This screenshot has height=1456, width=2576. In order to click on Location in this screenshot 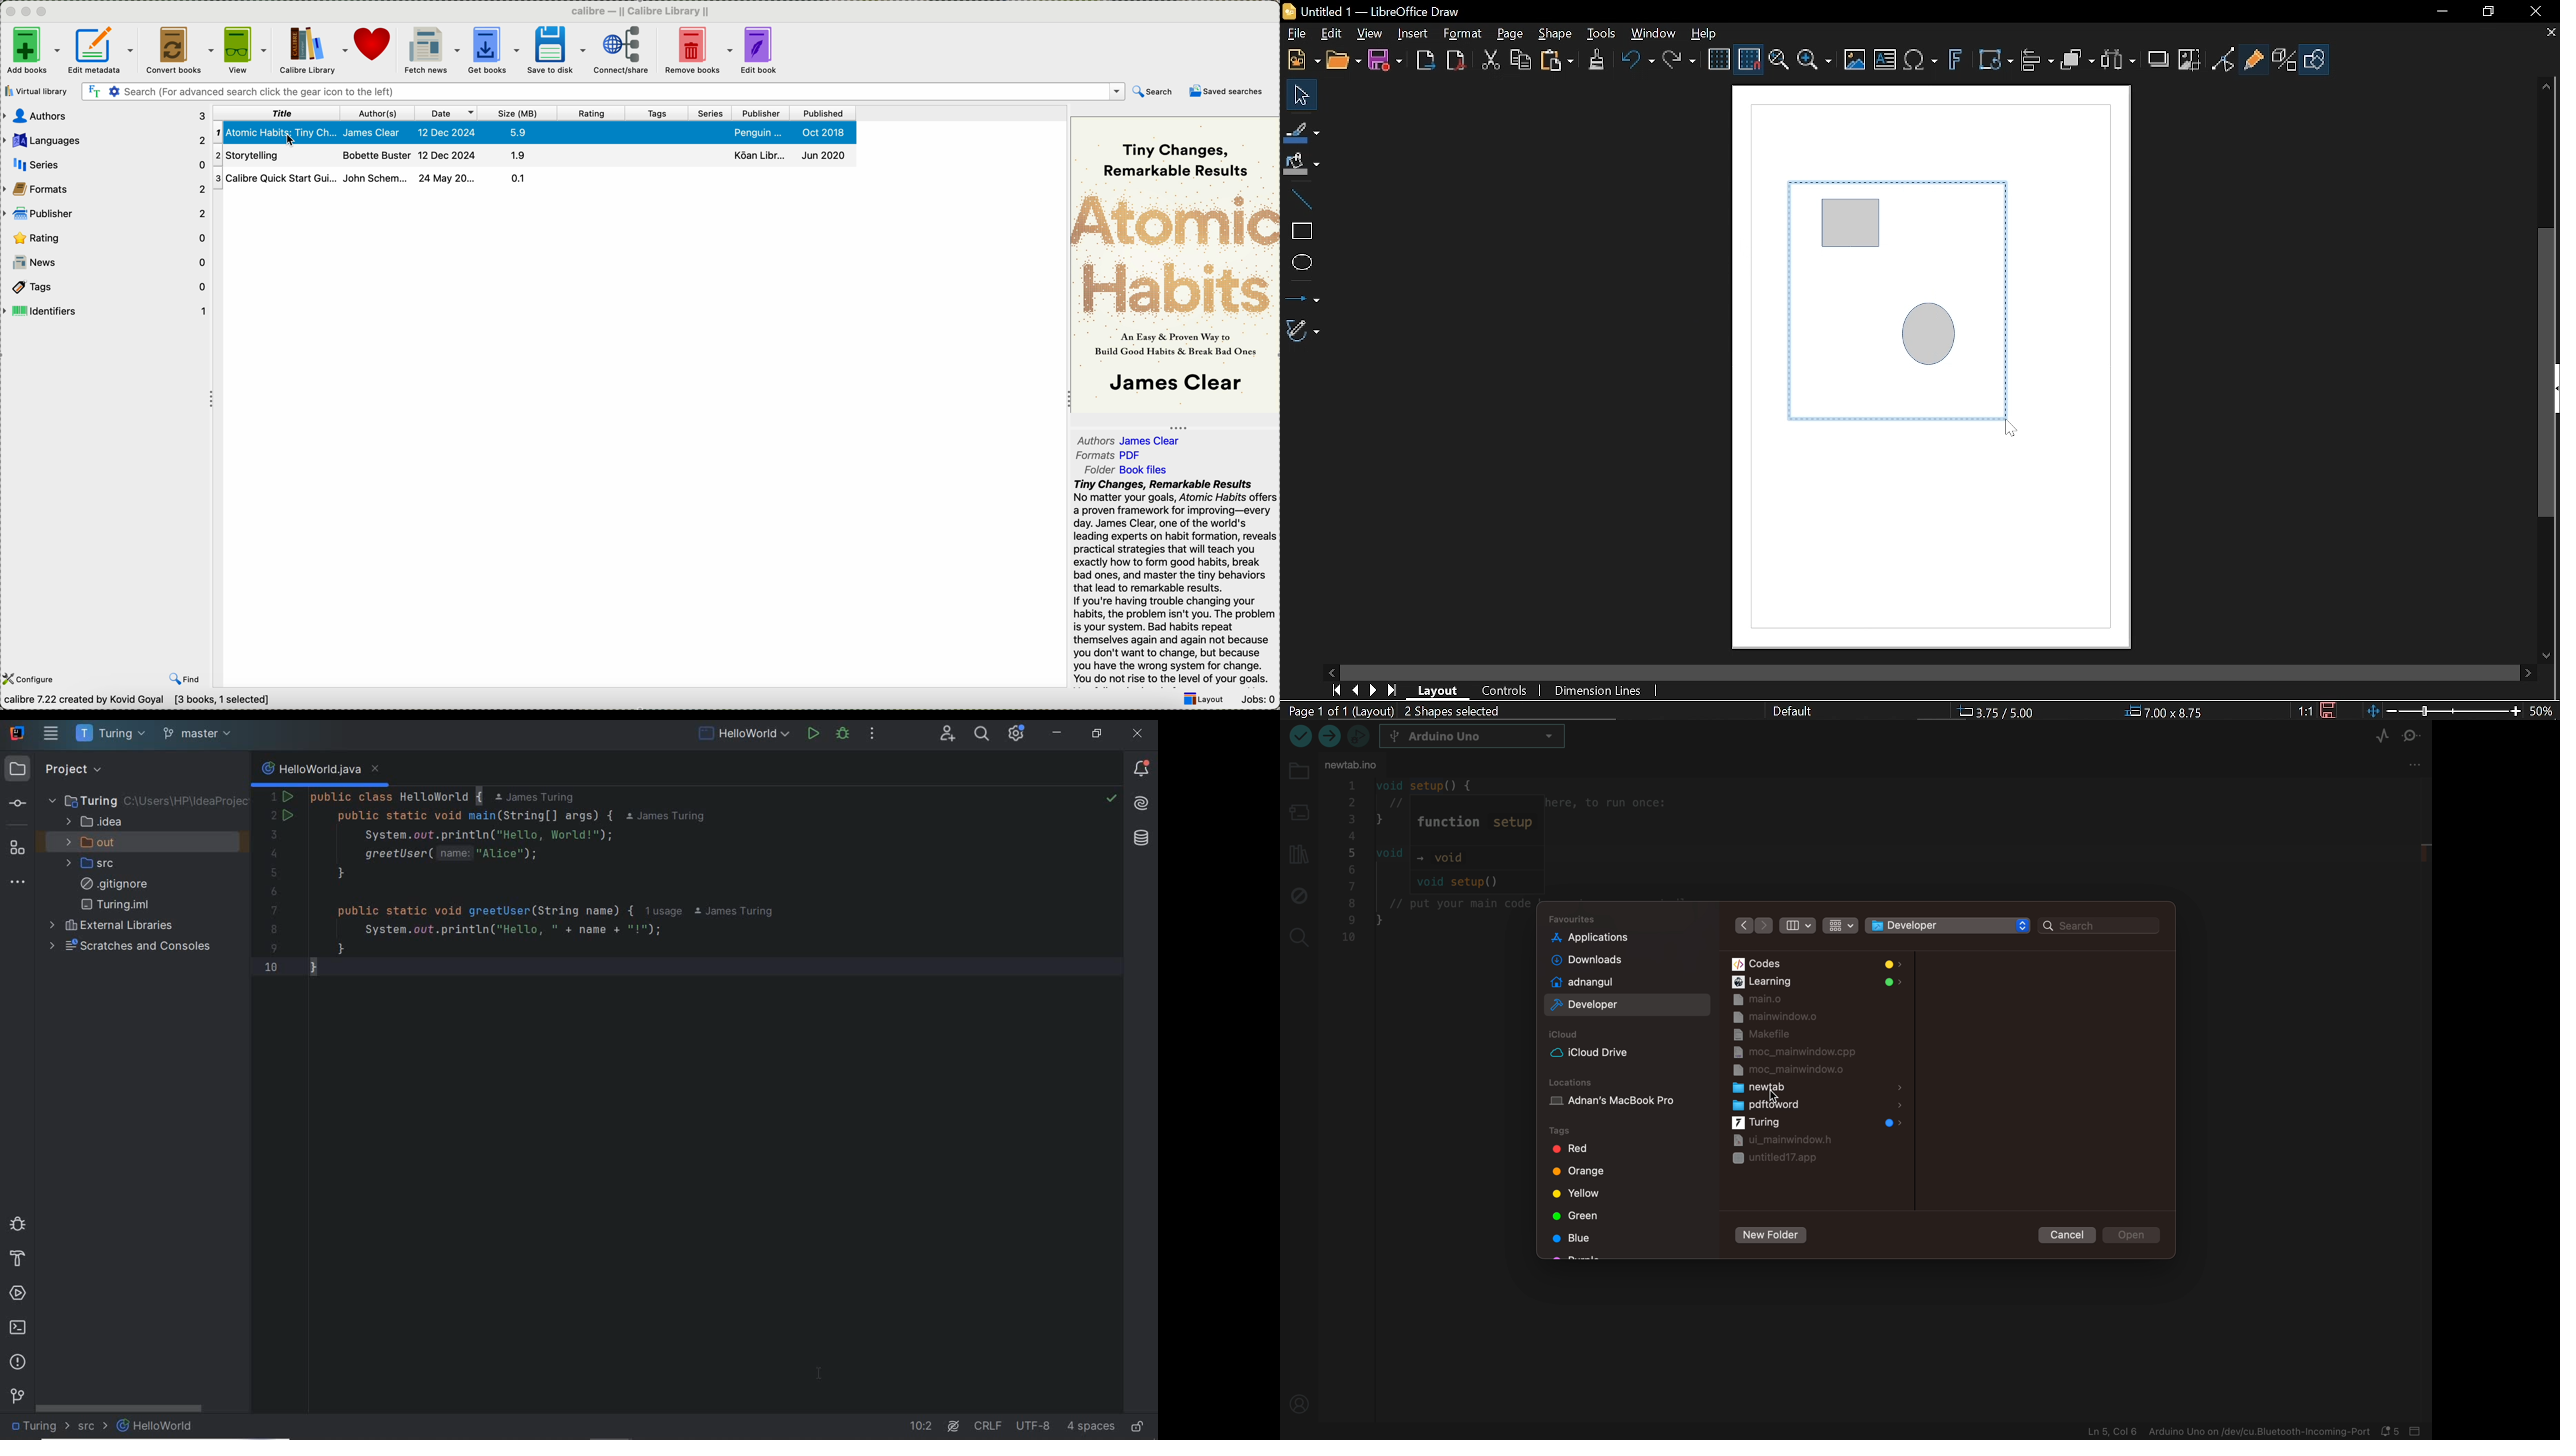, I will do `click(1999, 712)`.